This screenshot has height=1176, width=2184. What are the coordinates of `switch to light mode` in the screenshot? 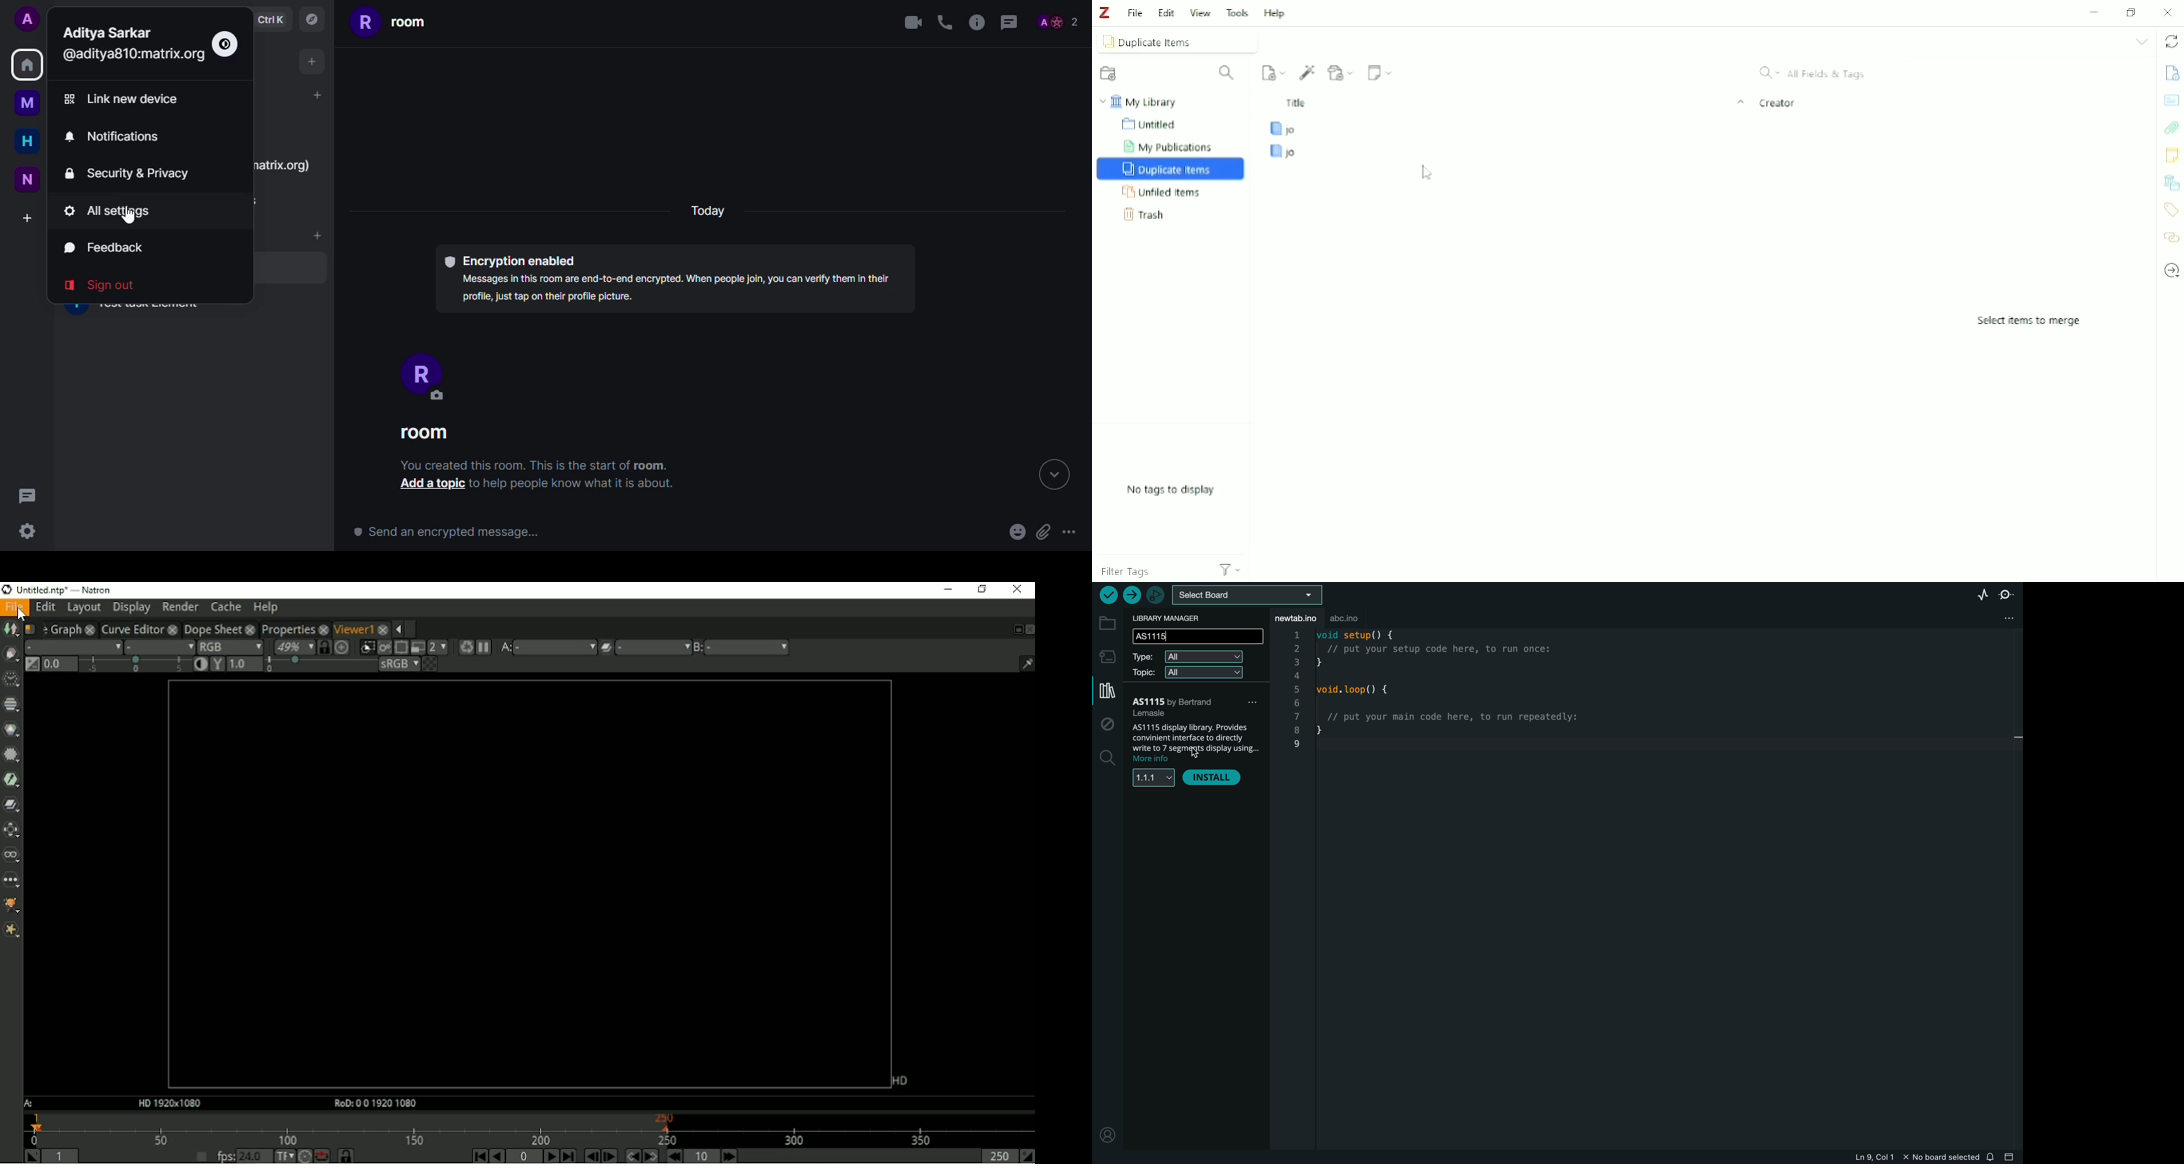 It's located at (225, 44).